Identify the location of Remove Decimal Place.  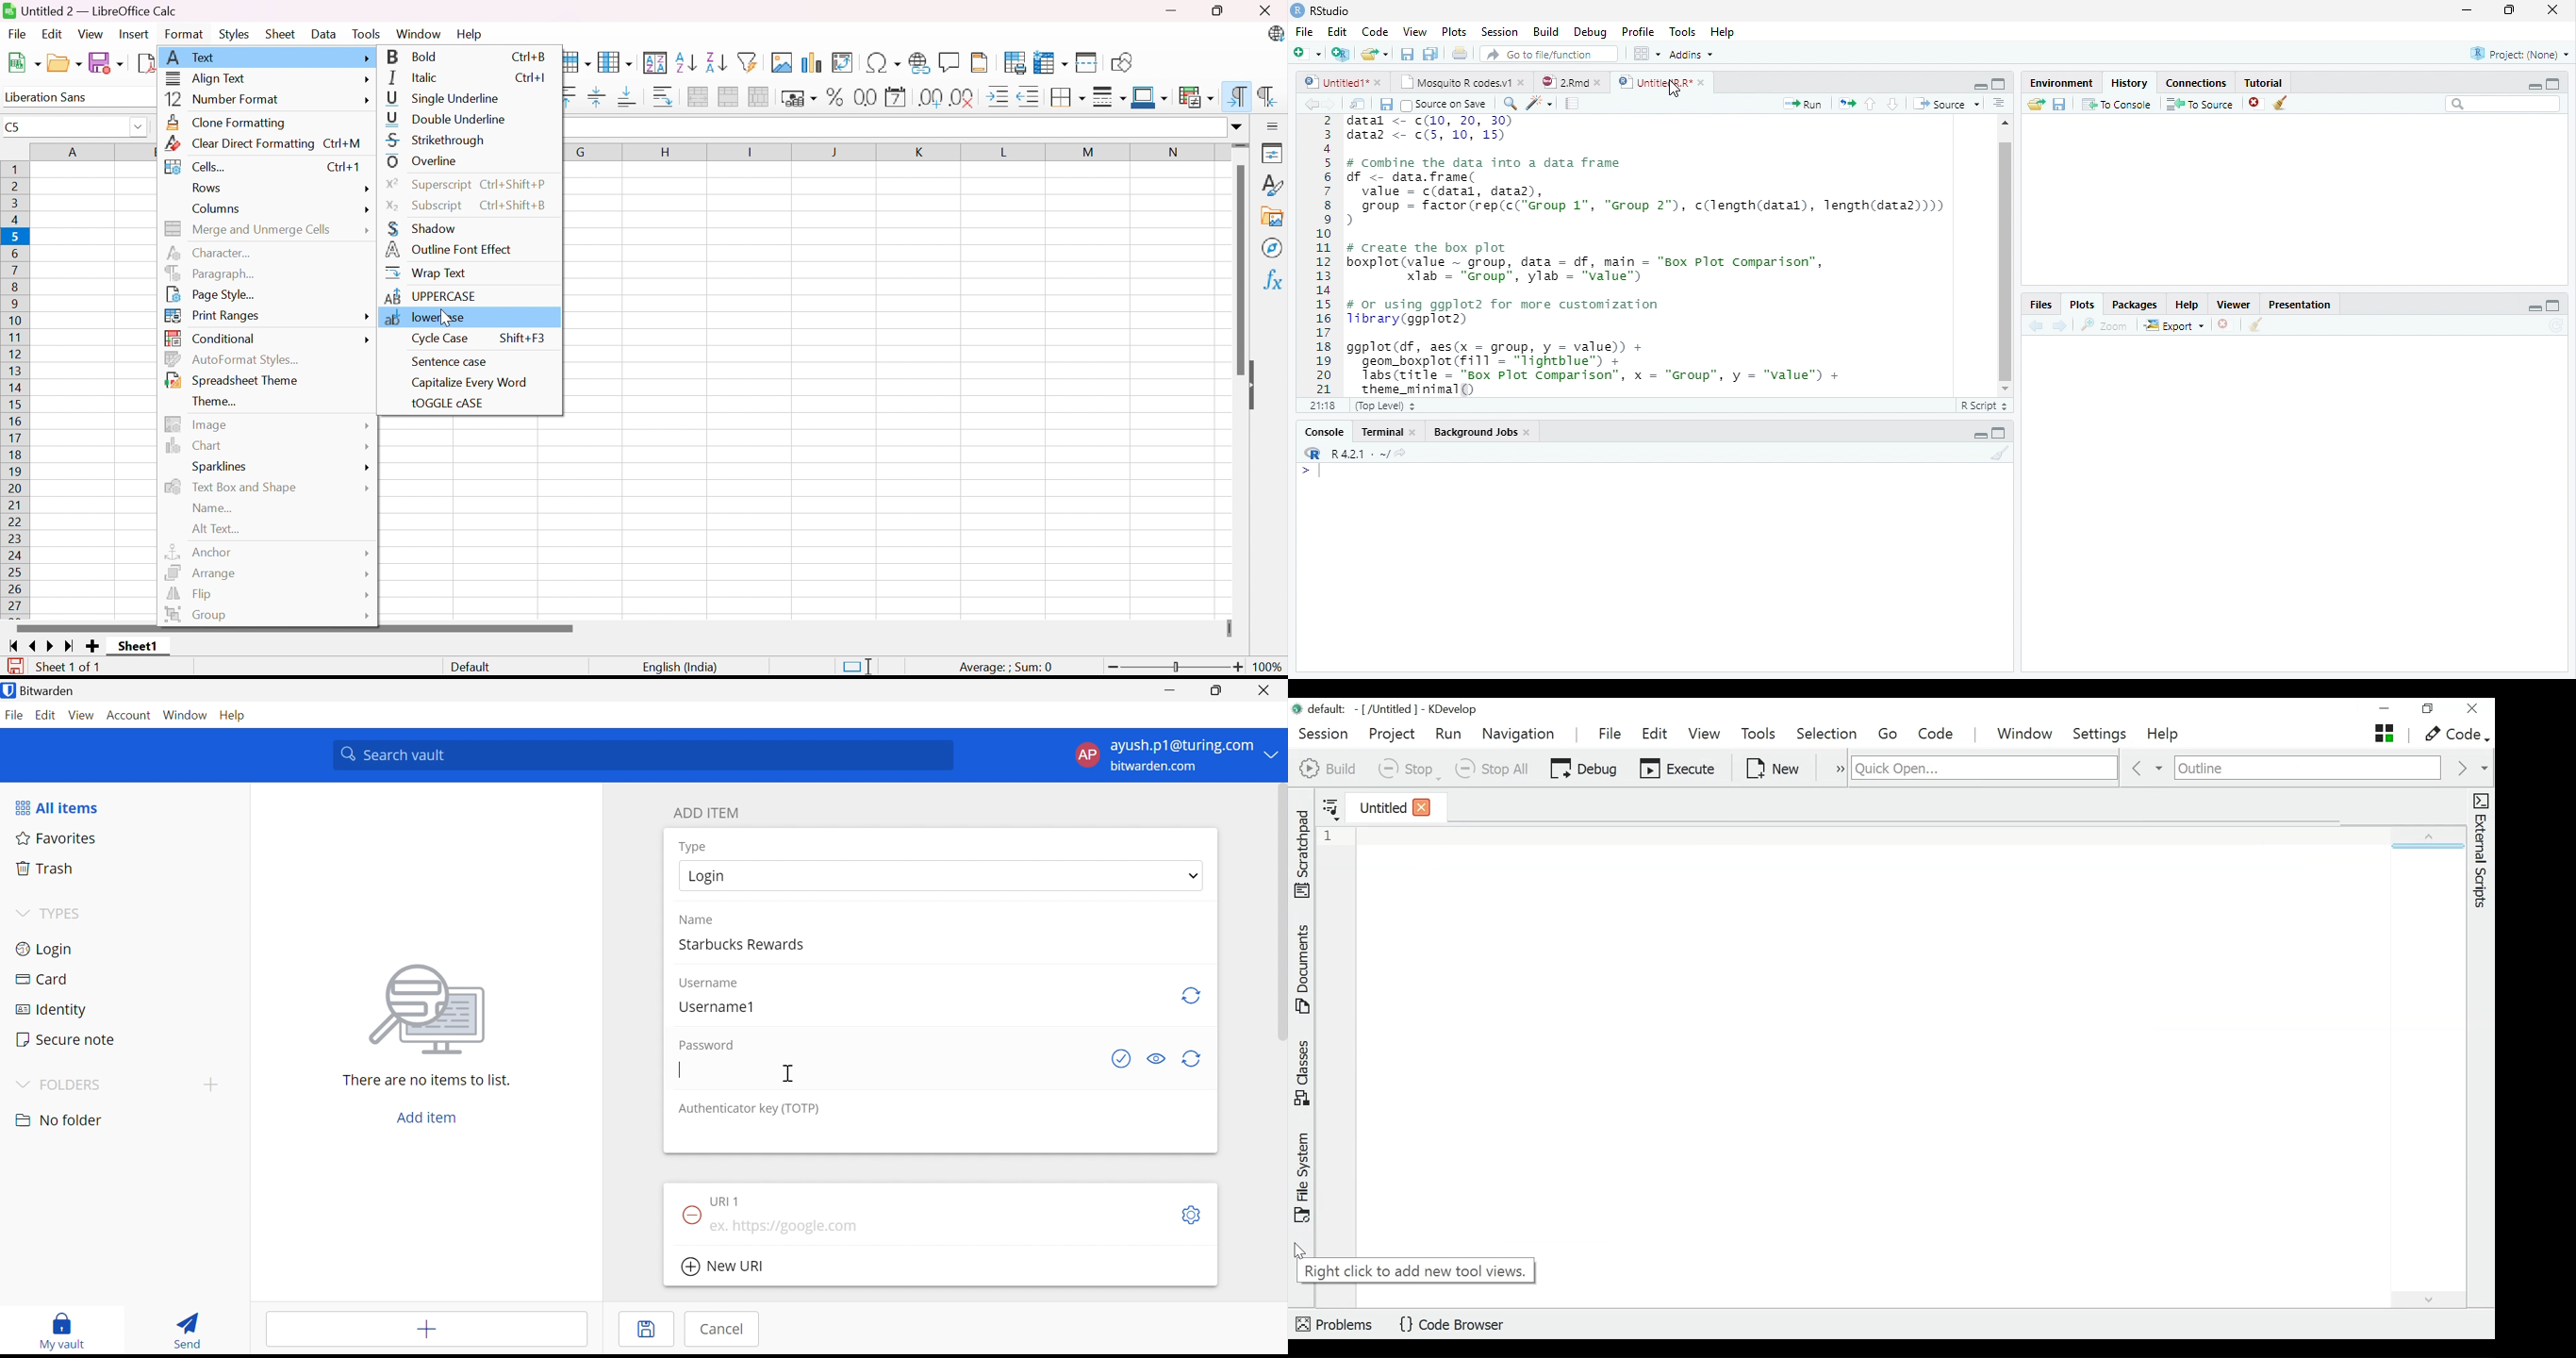
(962, 98).